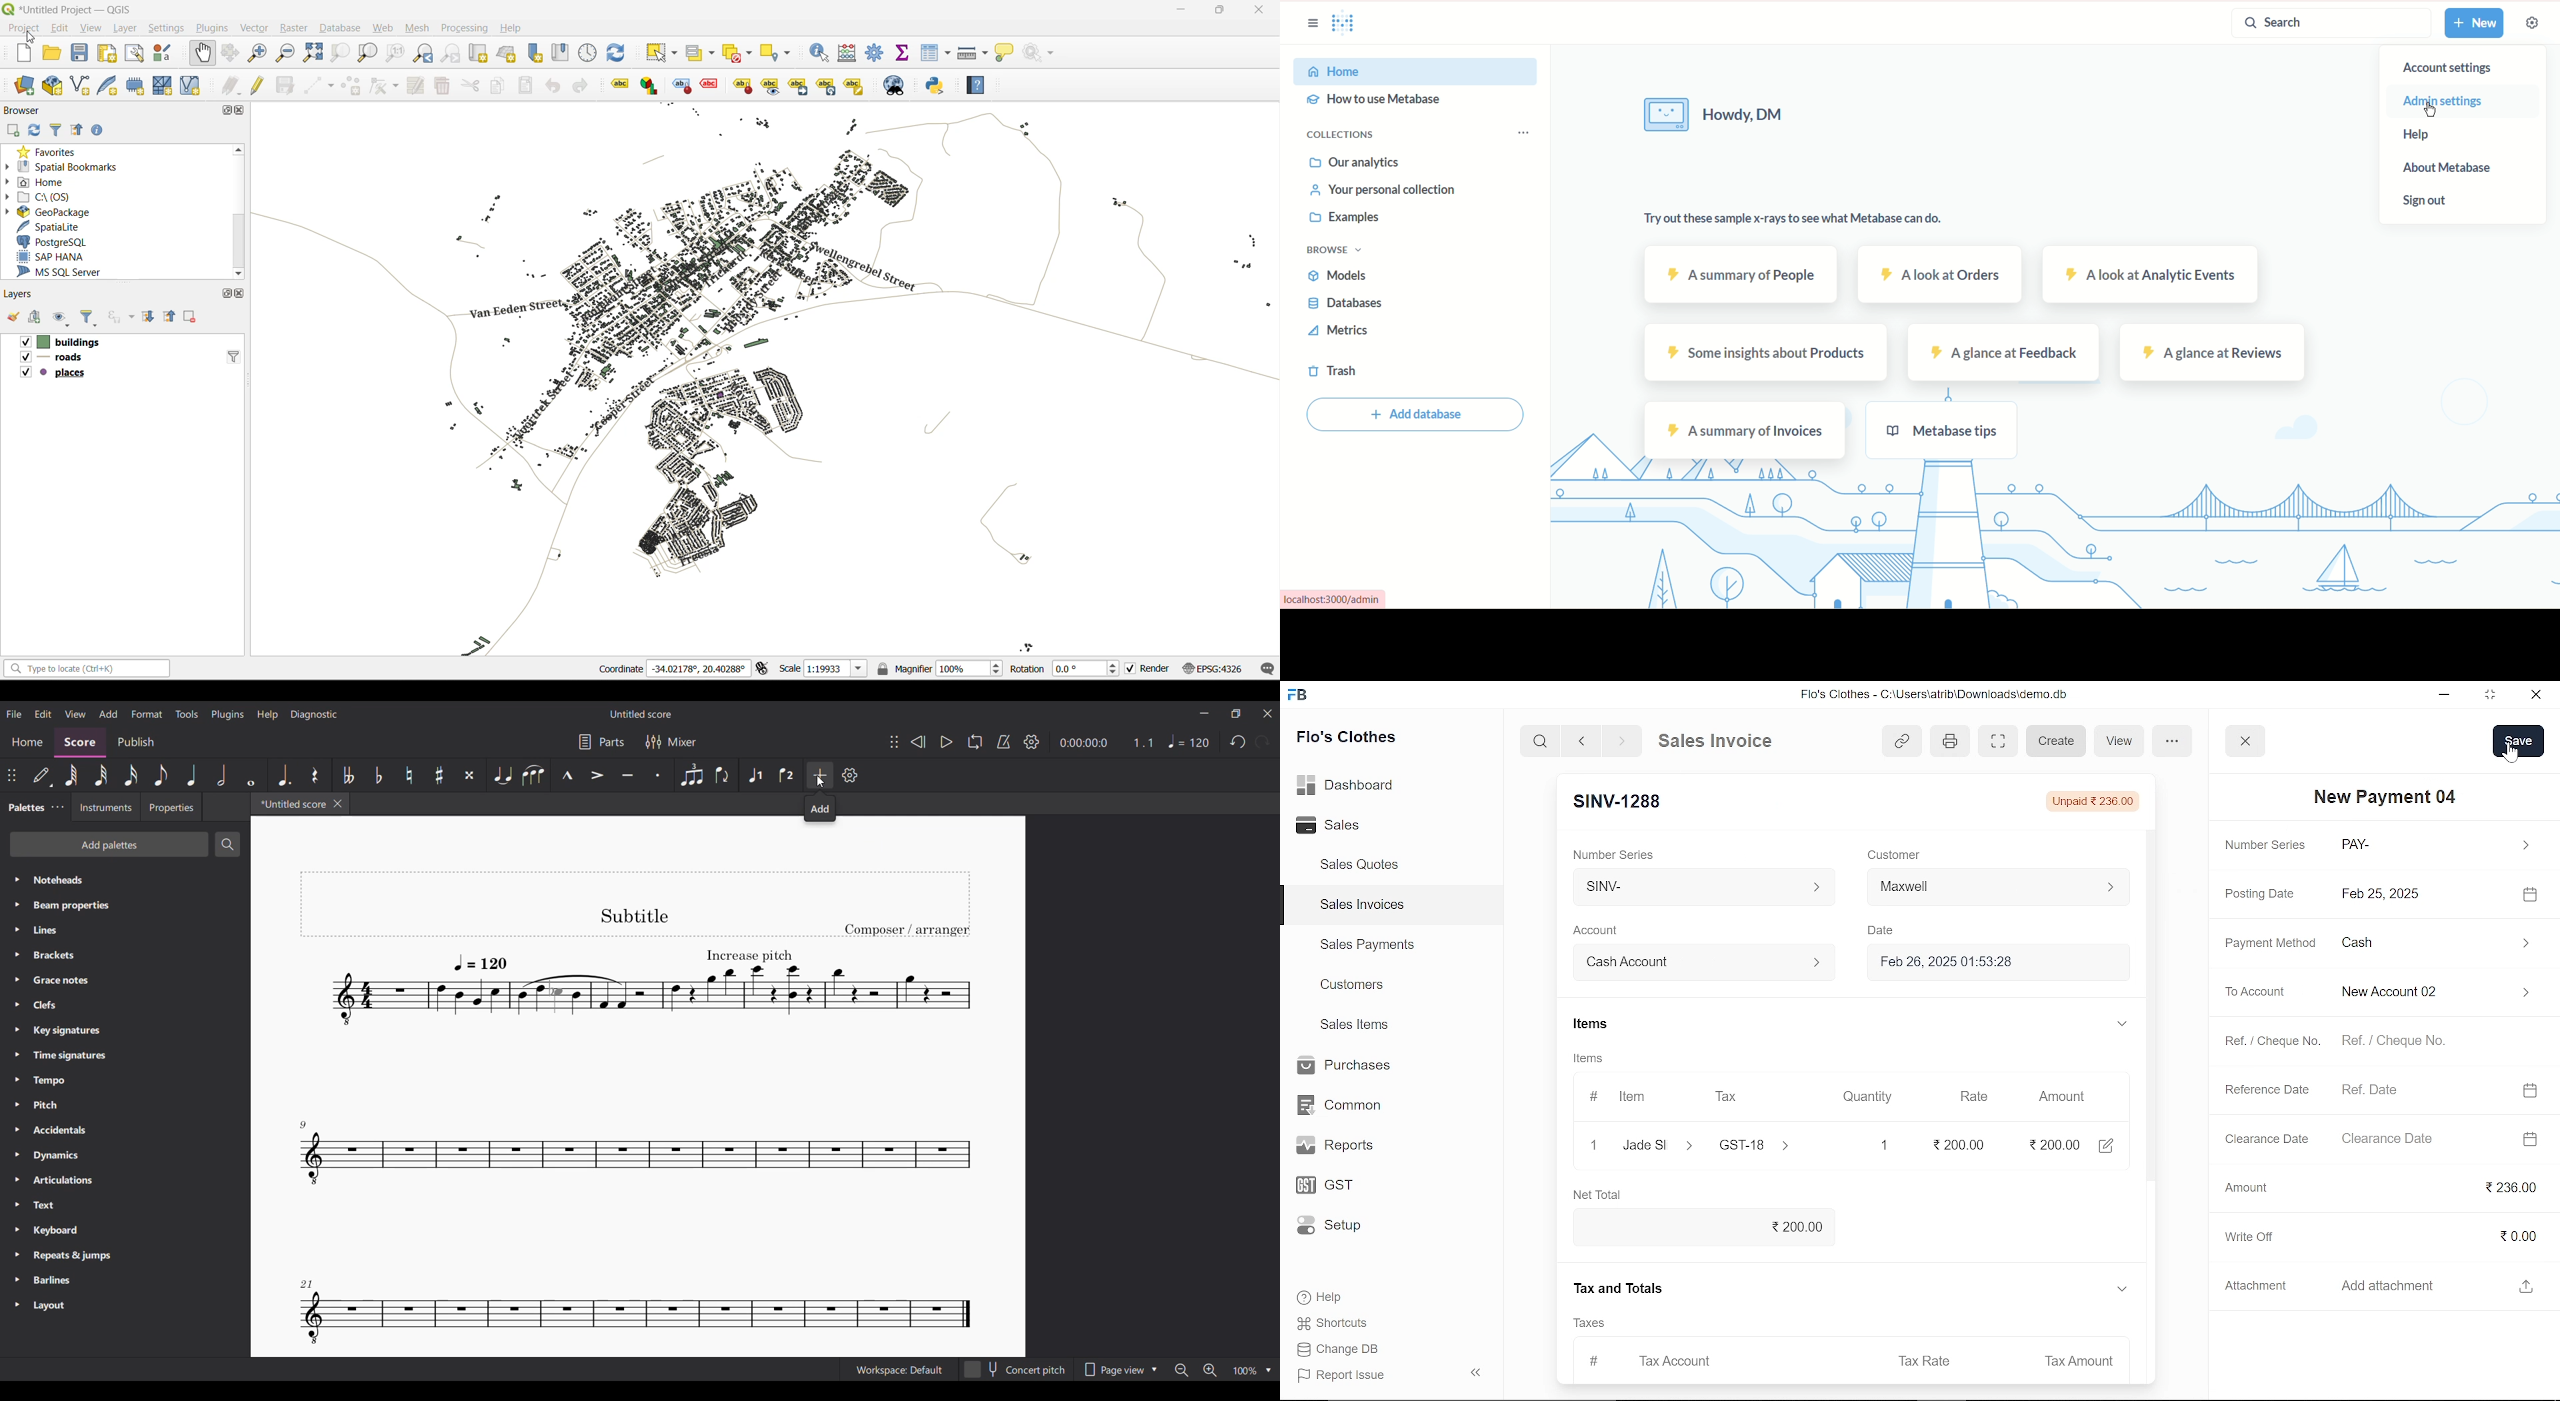 Image resolution: width=2576 pixels, height=1428 pixels. What do you see at coordinates (1702, 962) in the screenshot?
I see `Account :` at bounding box center [1702, 962].